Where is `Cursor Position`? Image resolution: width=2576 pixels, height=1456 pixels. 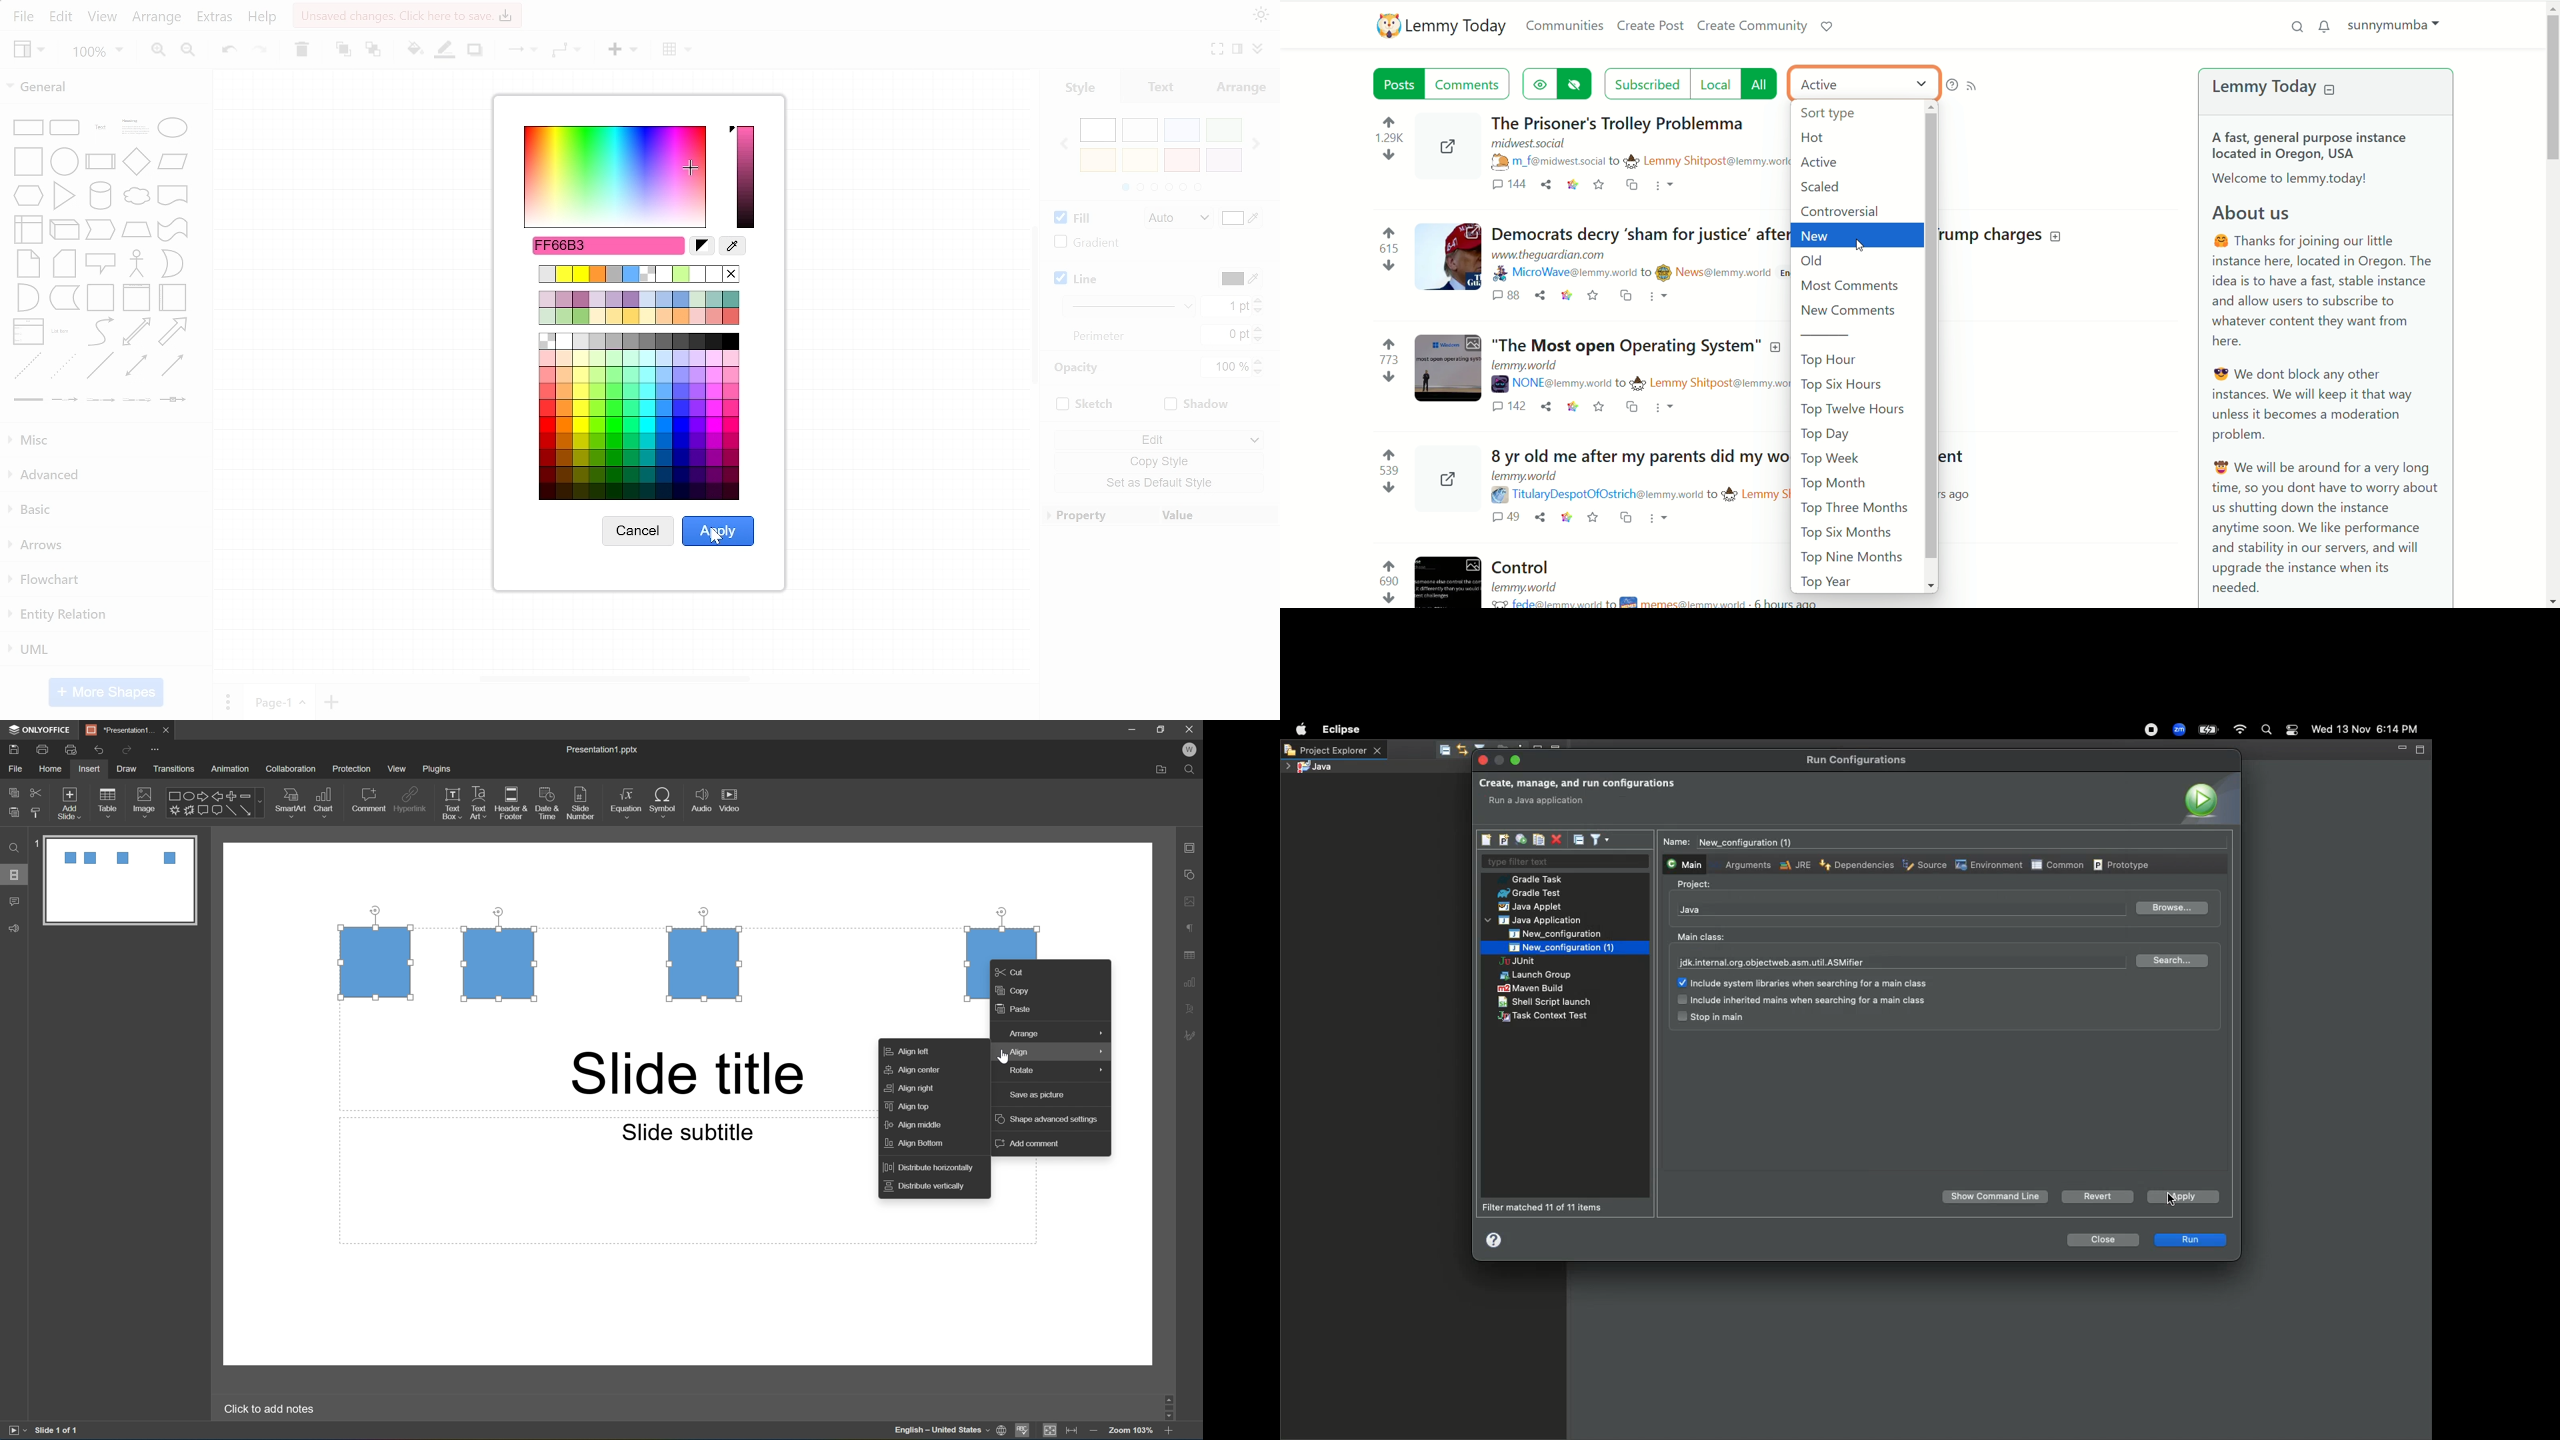 Cursor Position is located at coordinates (1002, 1055).